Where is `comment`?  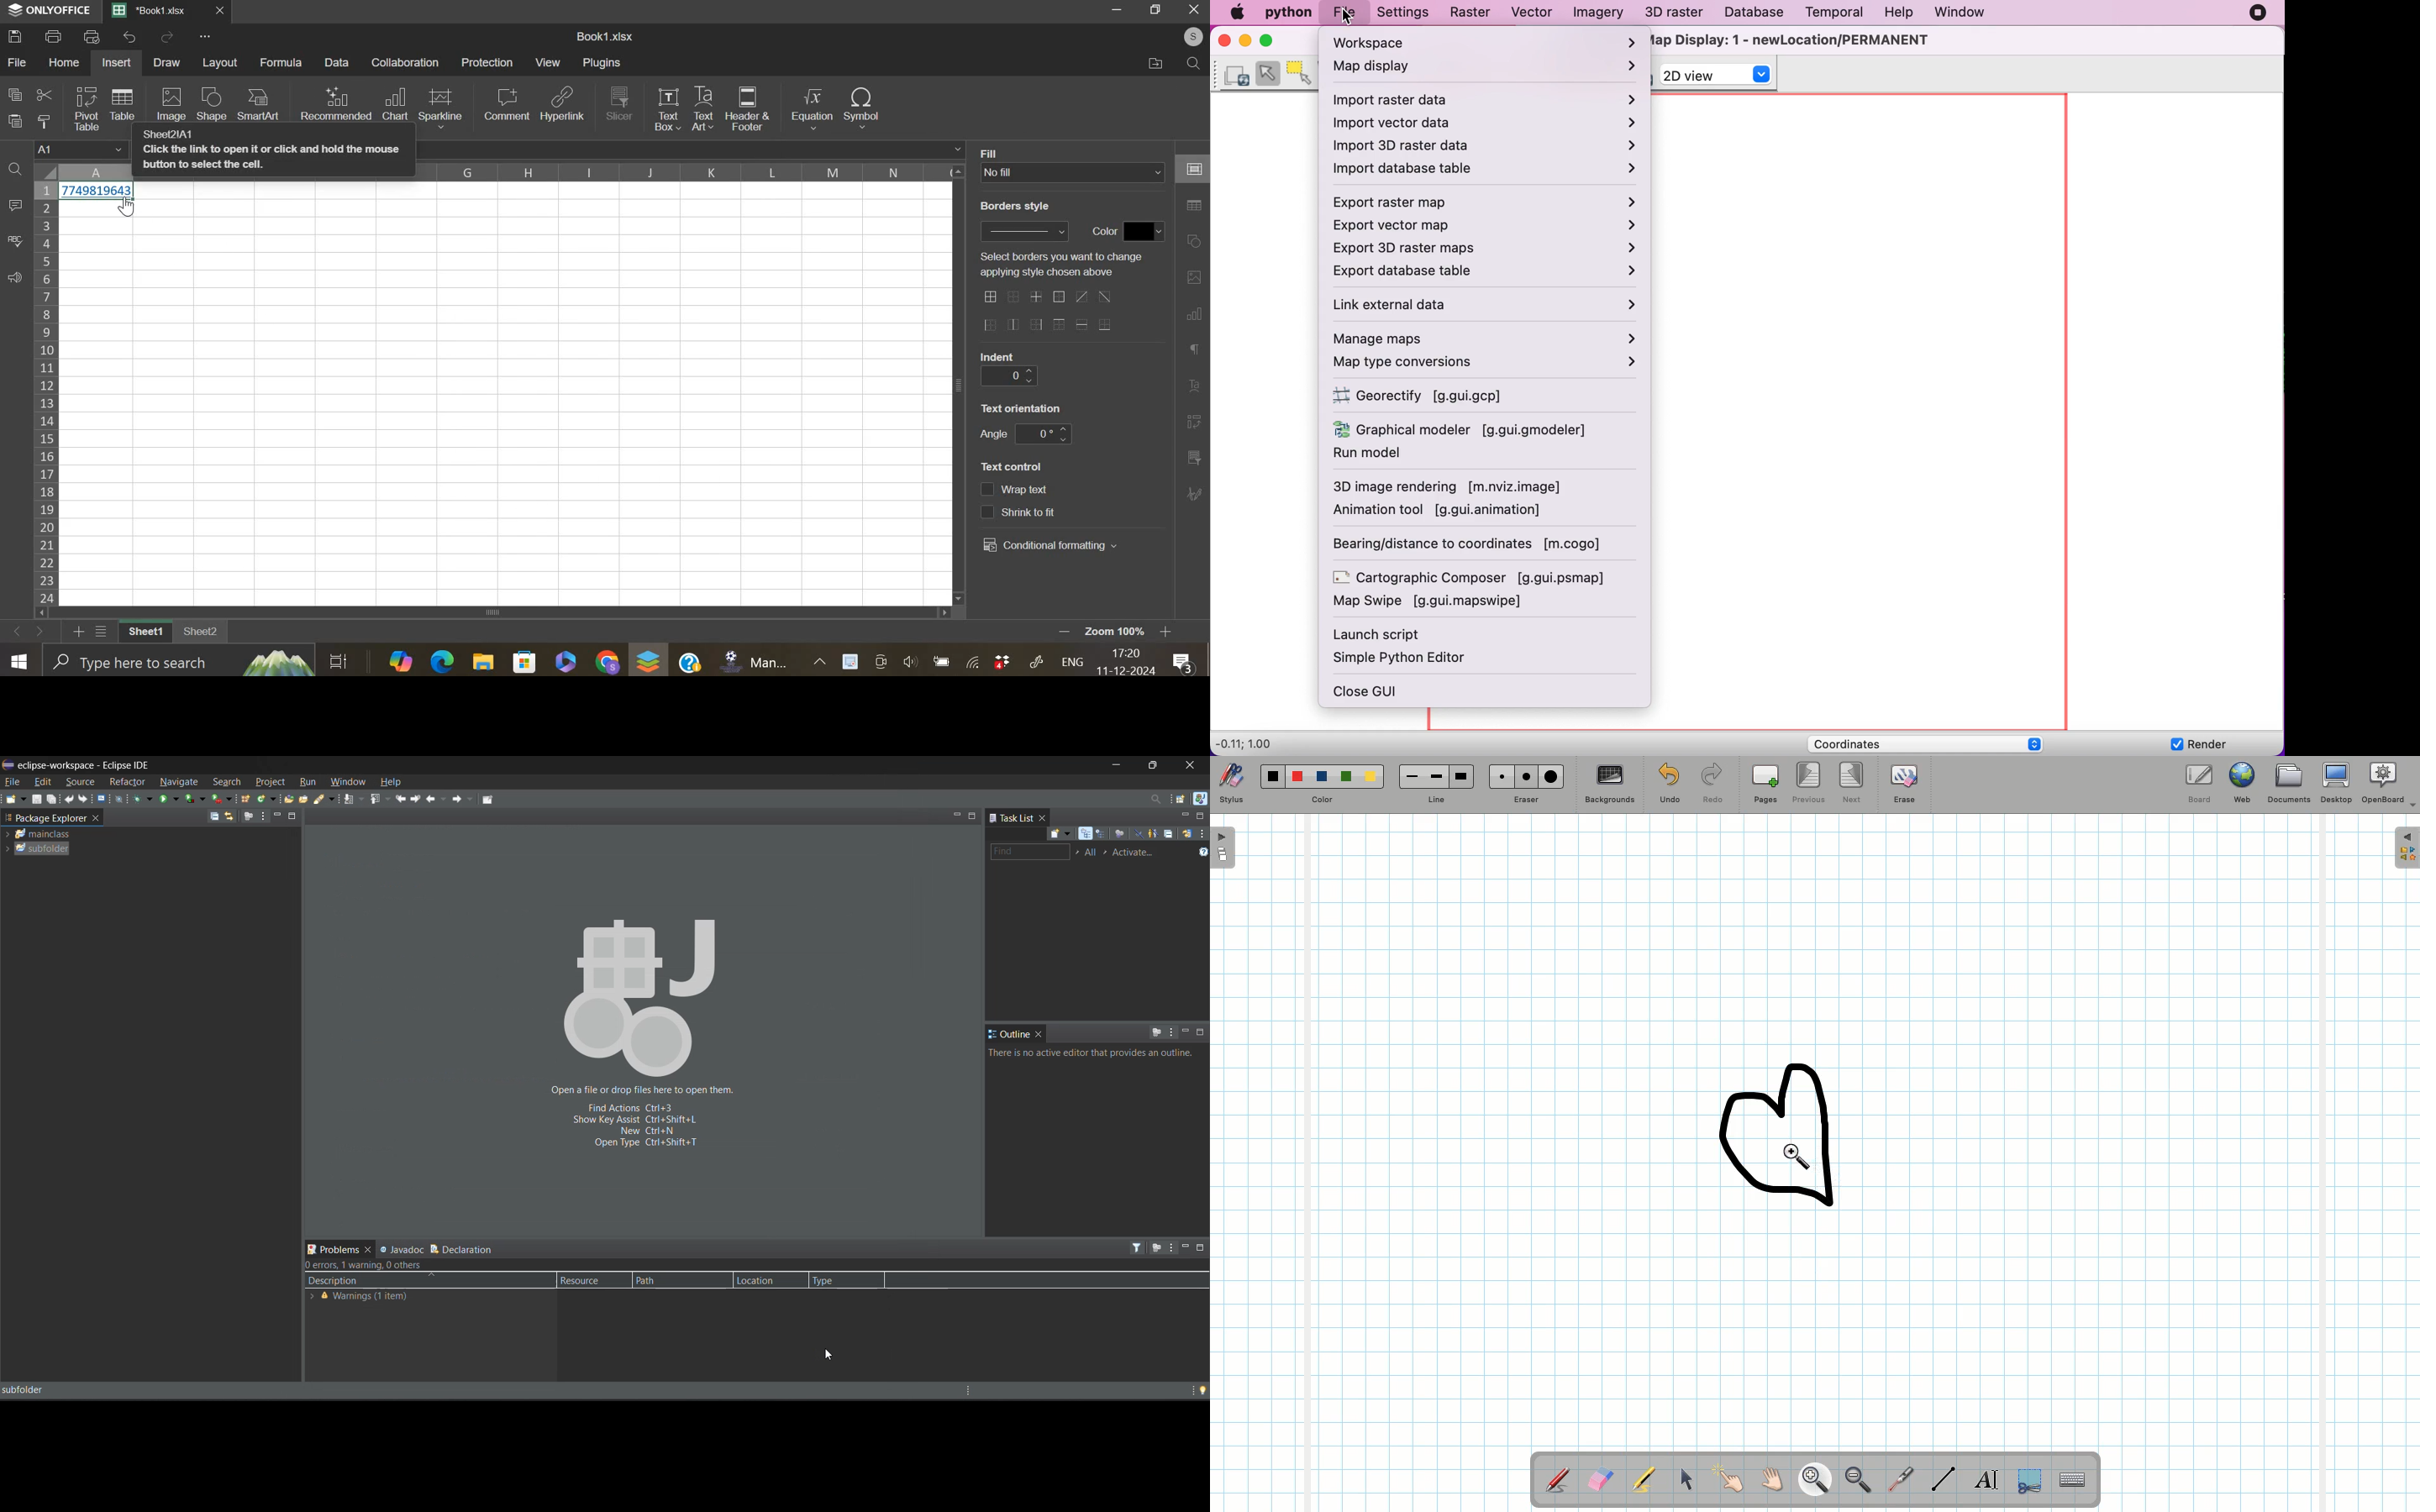 comment is located at coordinates (15, 206).